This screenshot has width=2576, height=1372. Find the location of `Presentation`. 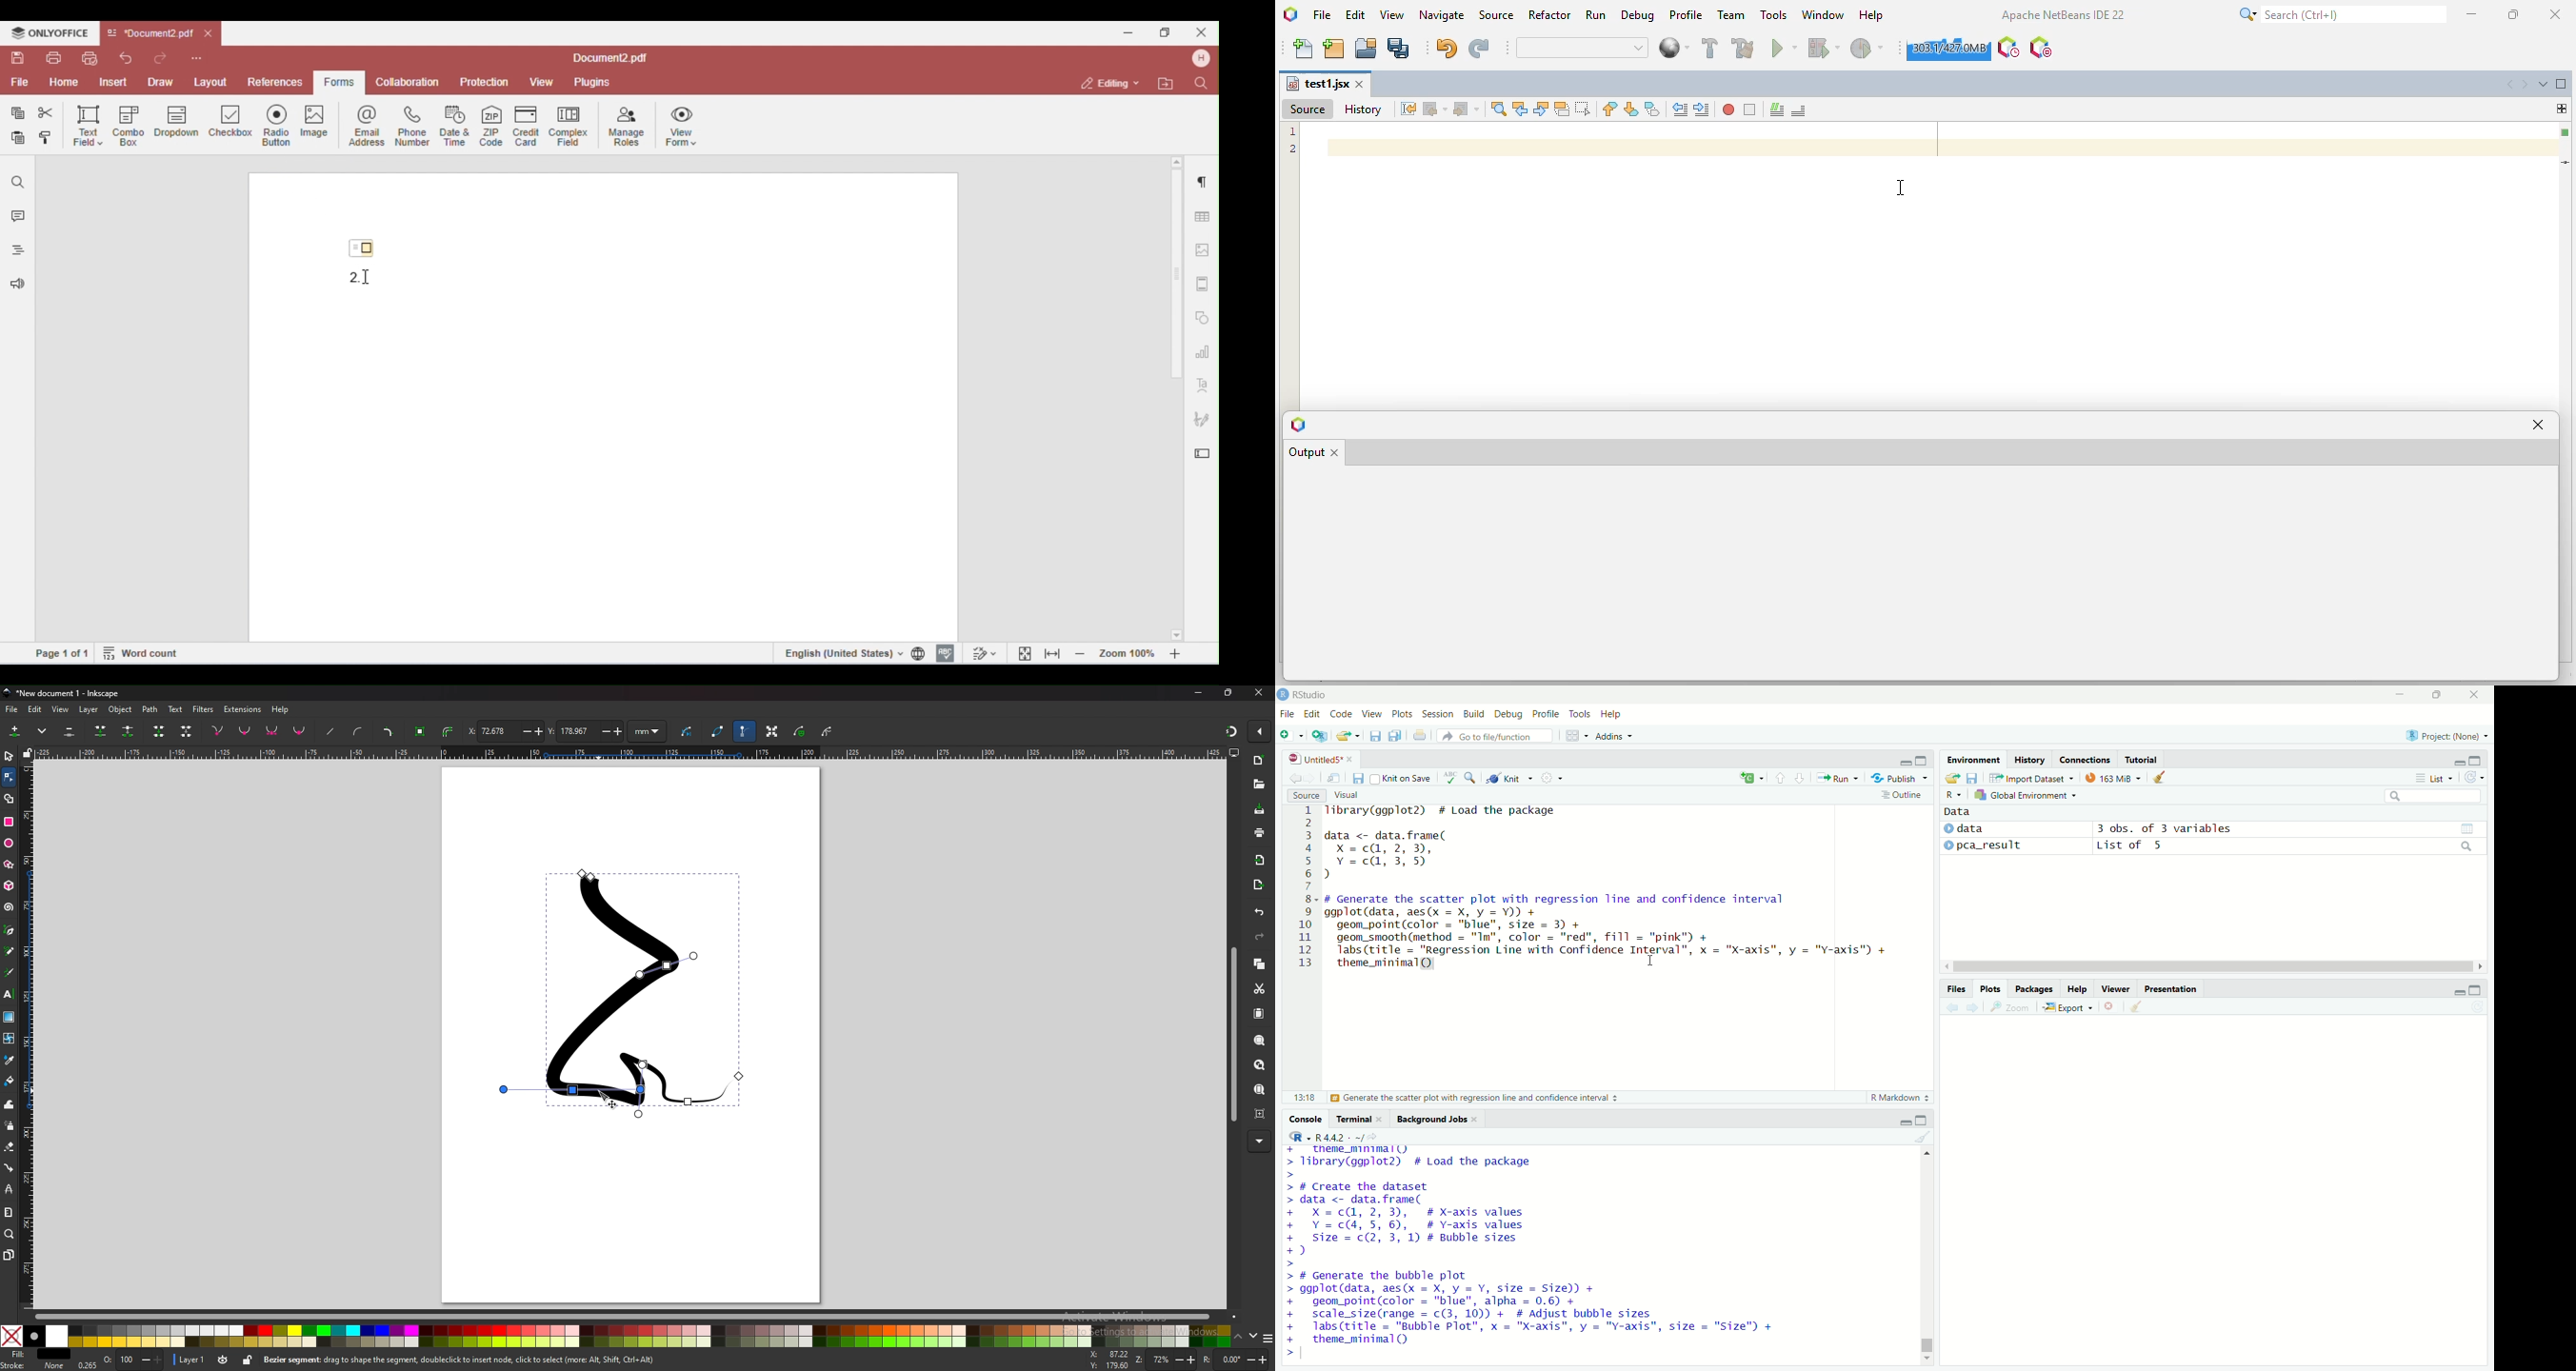

Presentation is located at coordinates (2170, 989).